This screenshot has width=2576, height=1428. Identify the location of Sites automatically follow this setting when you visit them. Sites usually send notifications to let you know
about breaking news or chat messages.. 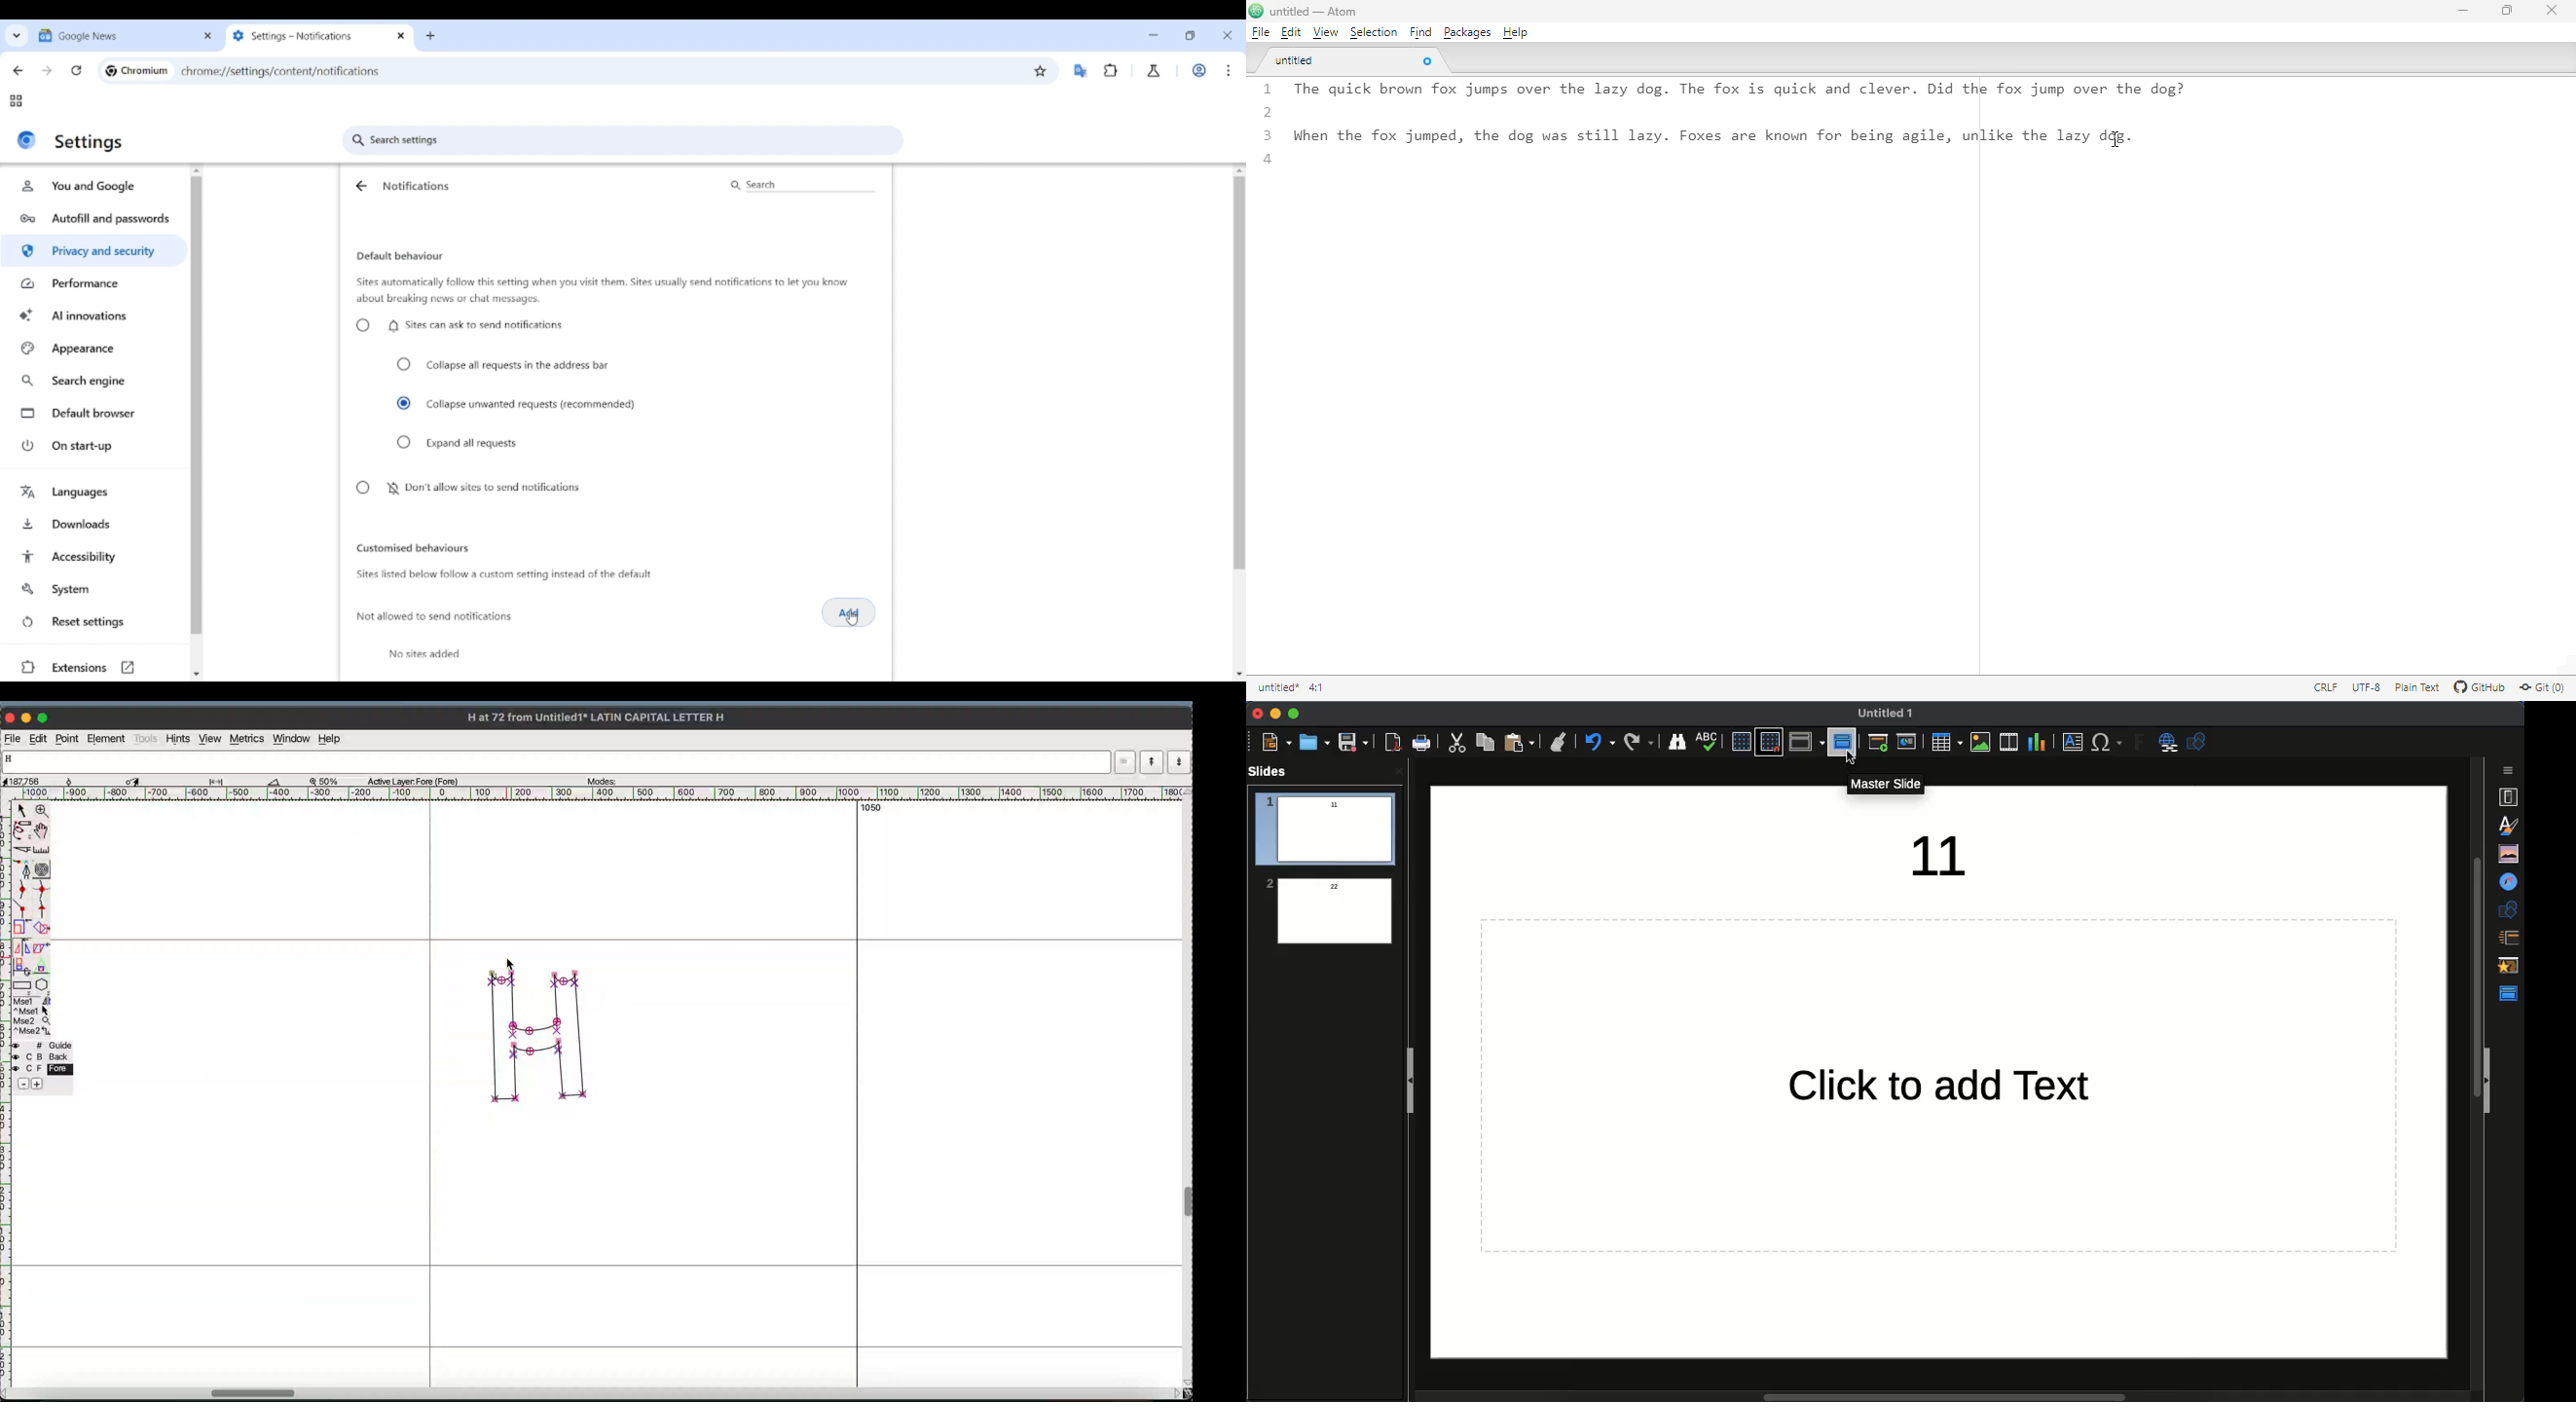
(602, 291).